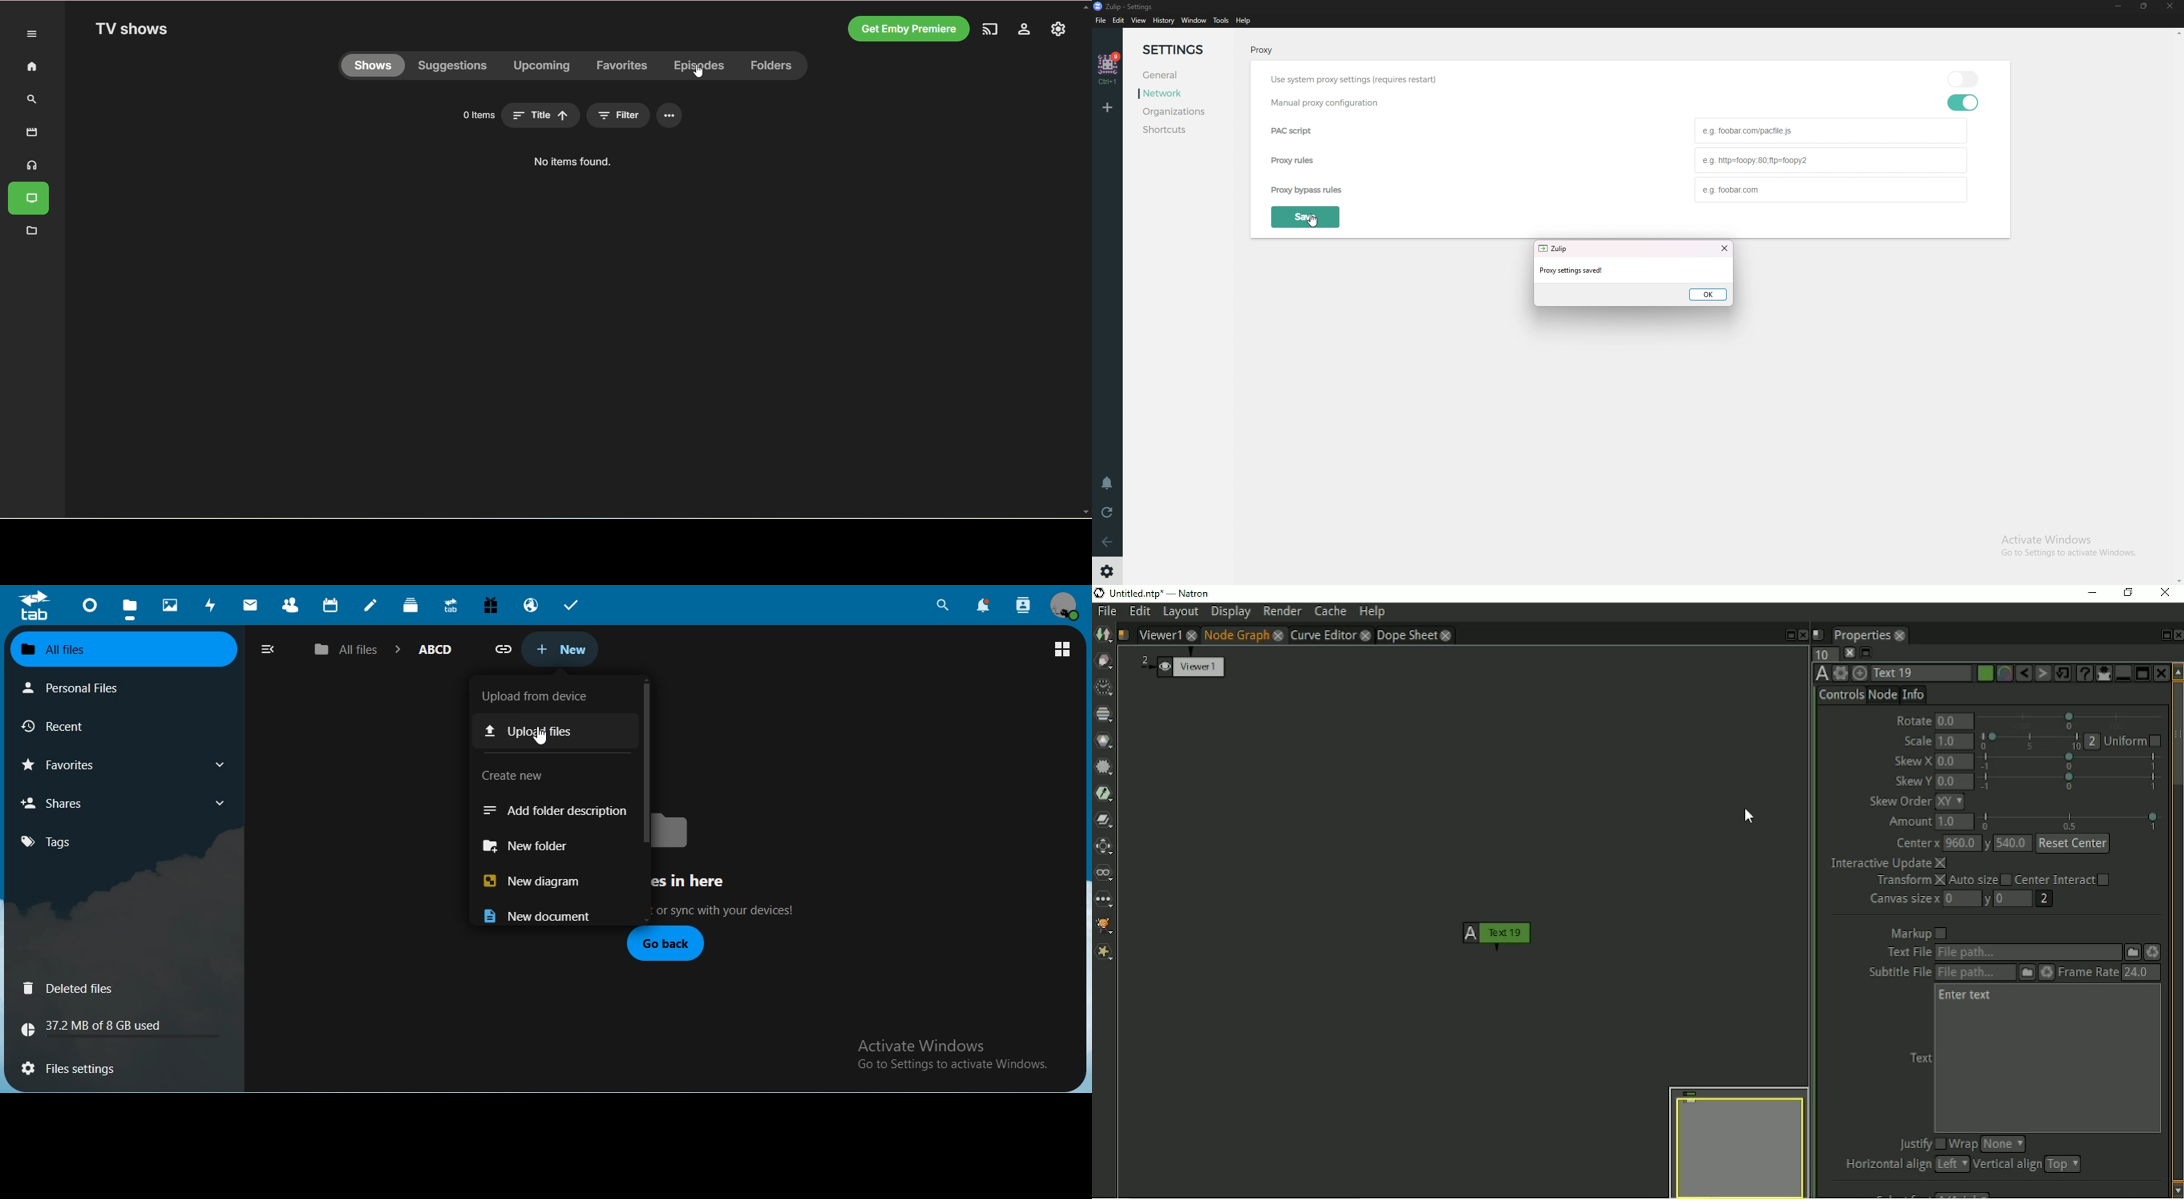 The height and width of the screenshot is (1204, 2184). Describe the element at coordinates (1724, 249) in the screenshot. I see `close` at that location.